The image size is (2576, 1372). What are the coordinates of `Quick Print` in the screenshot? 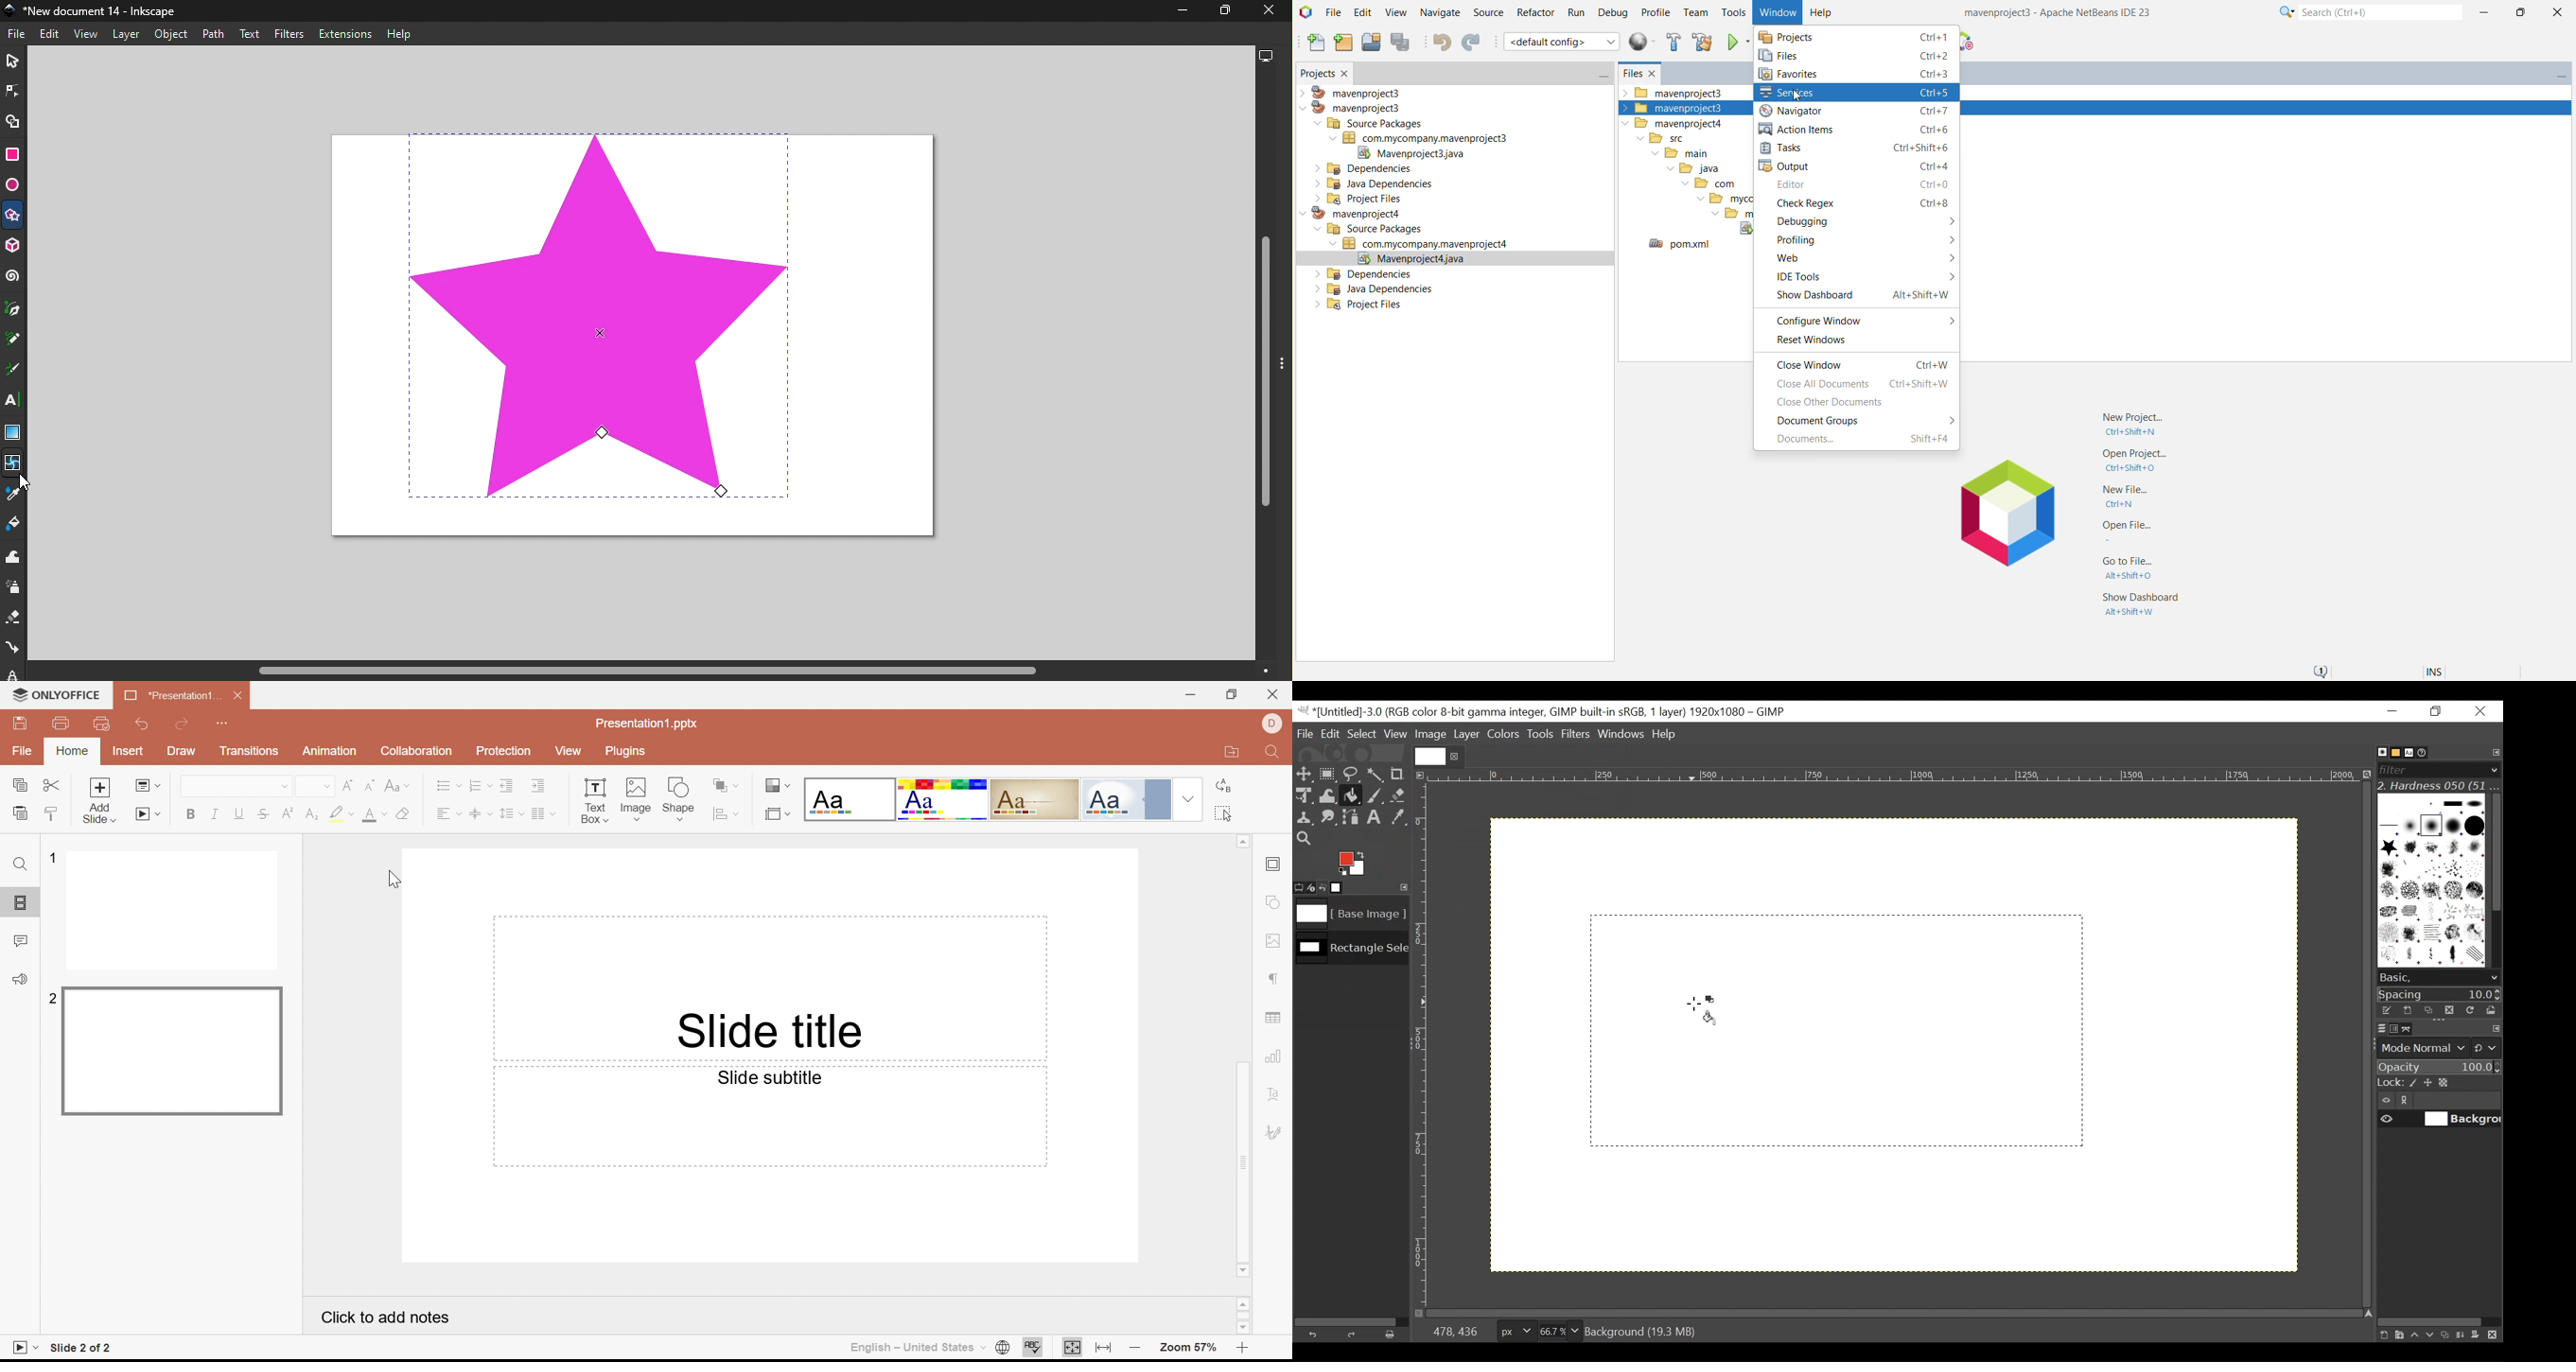 It's located at (106, 724).